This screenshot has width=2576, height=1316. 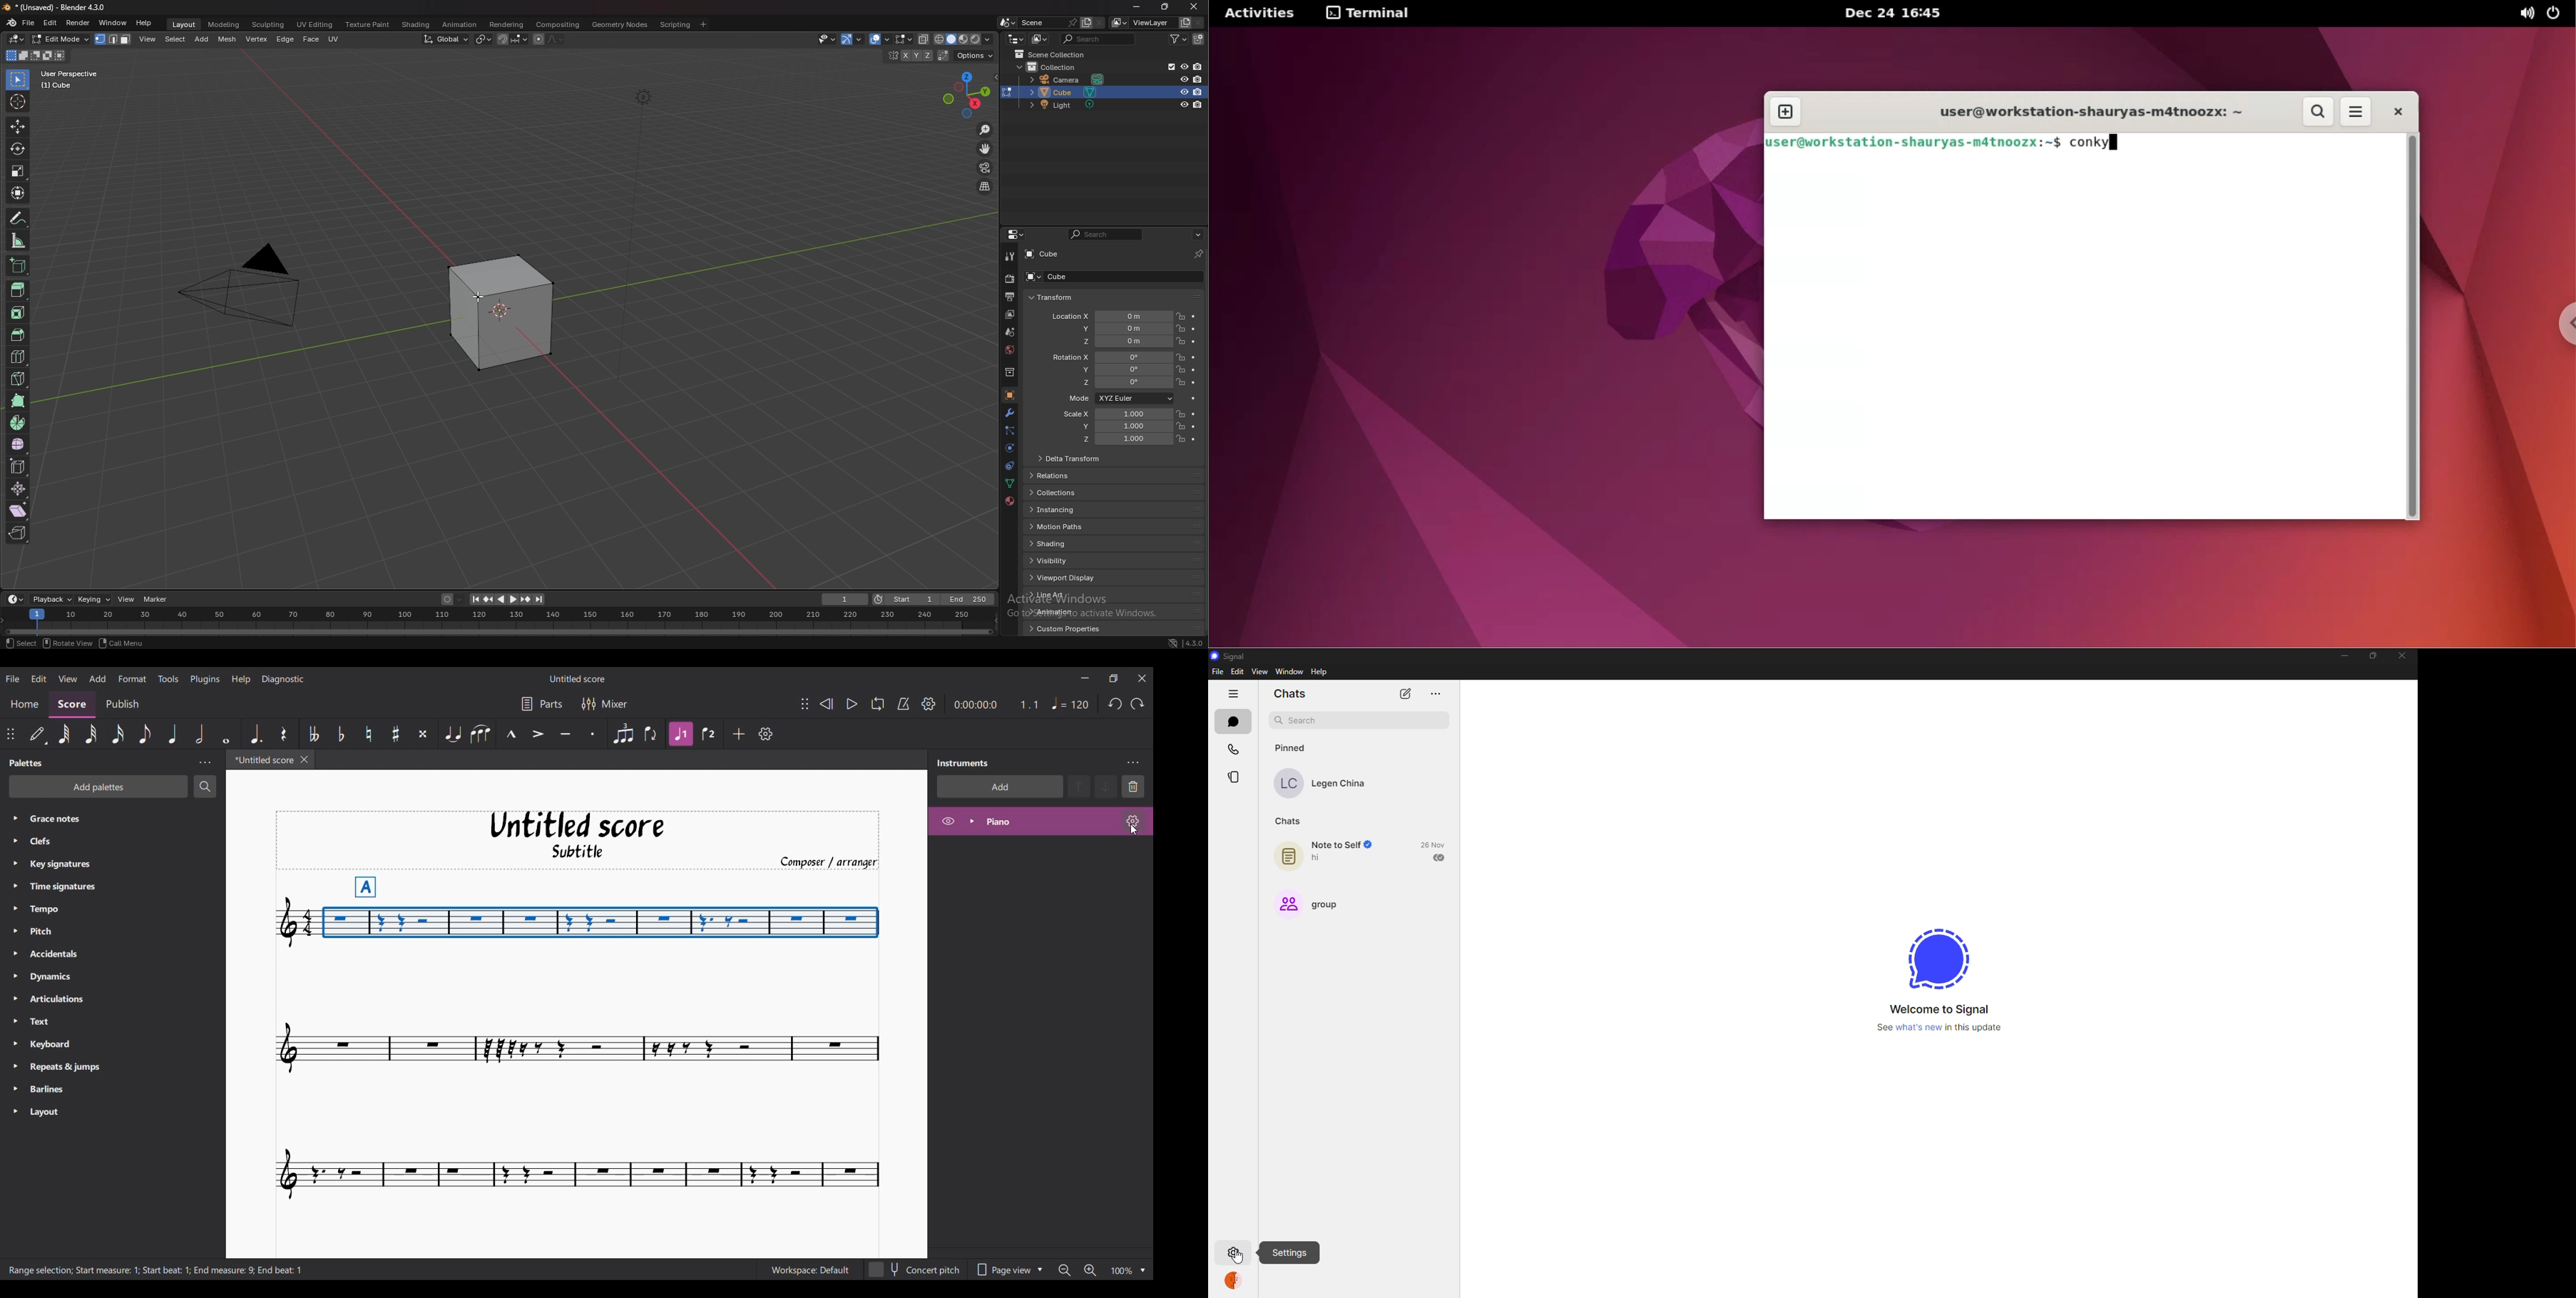 I want to click on Move instrument up, so click(x=1080, y=786).